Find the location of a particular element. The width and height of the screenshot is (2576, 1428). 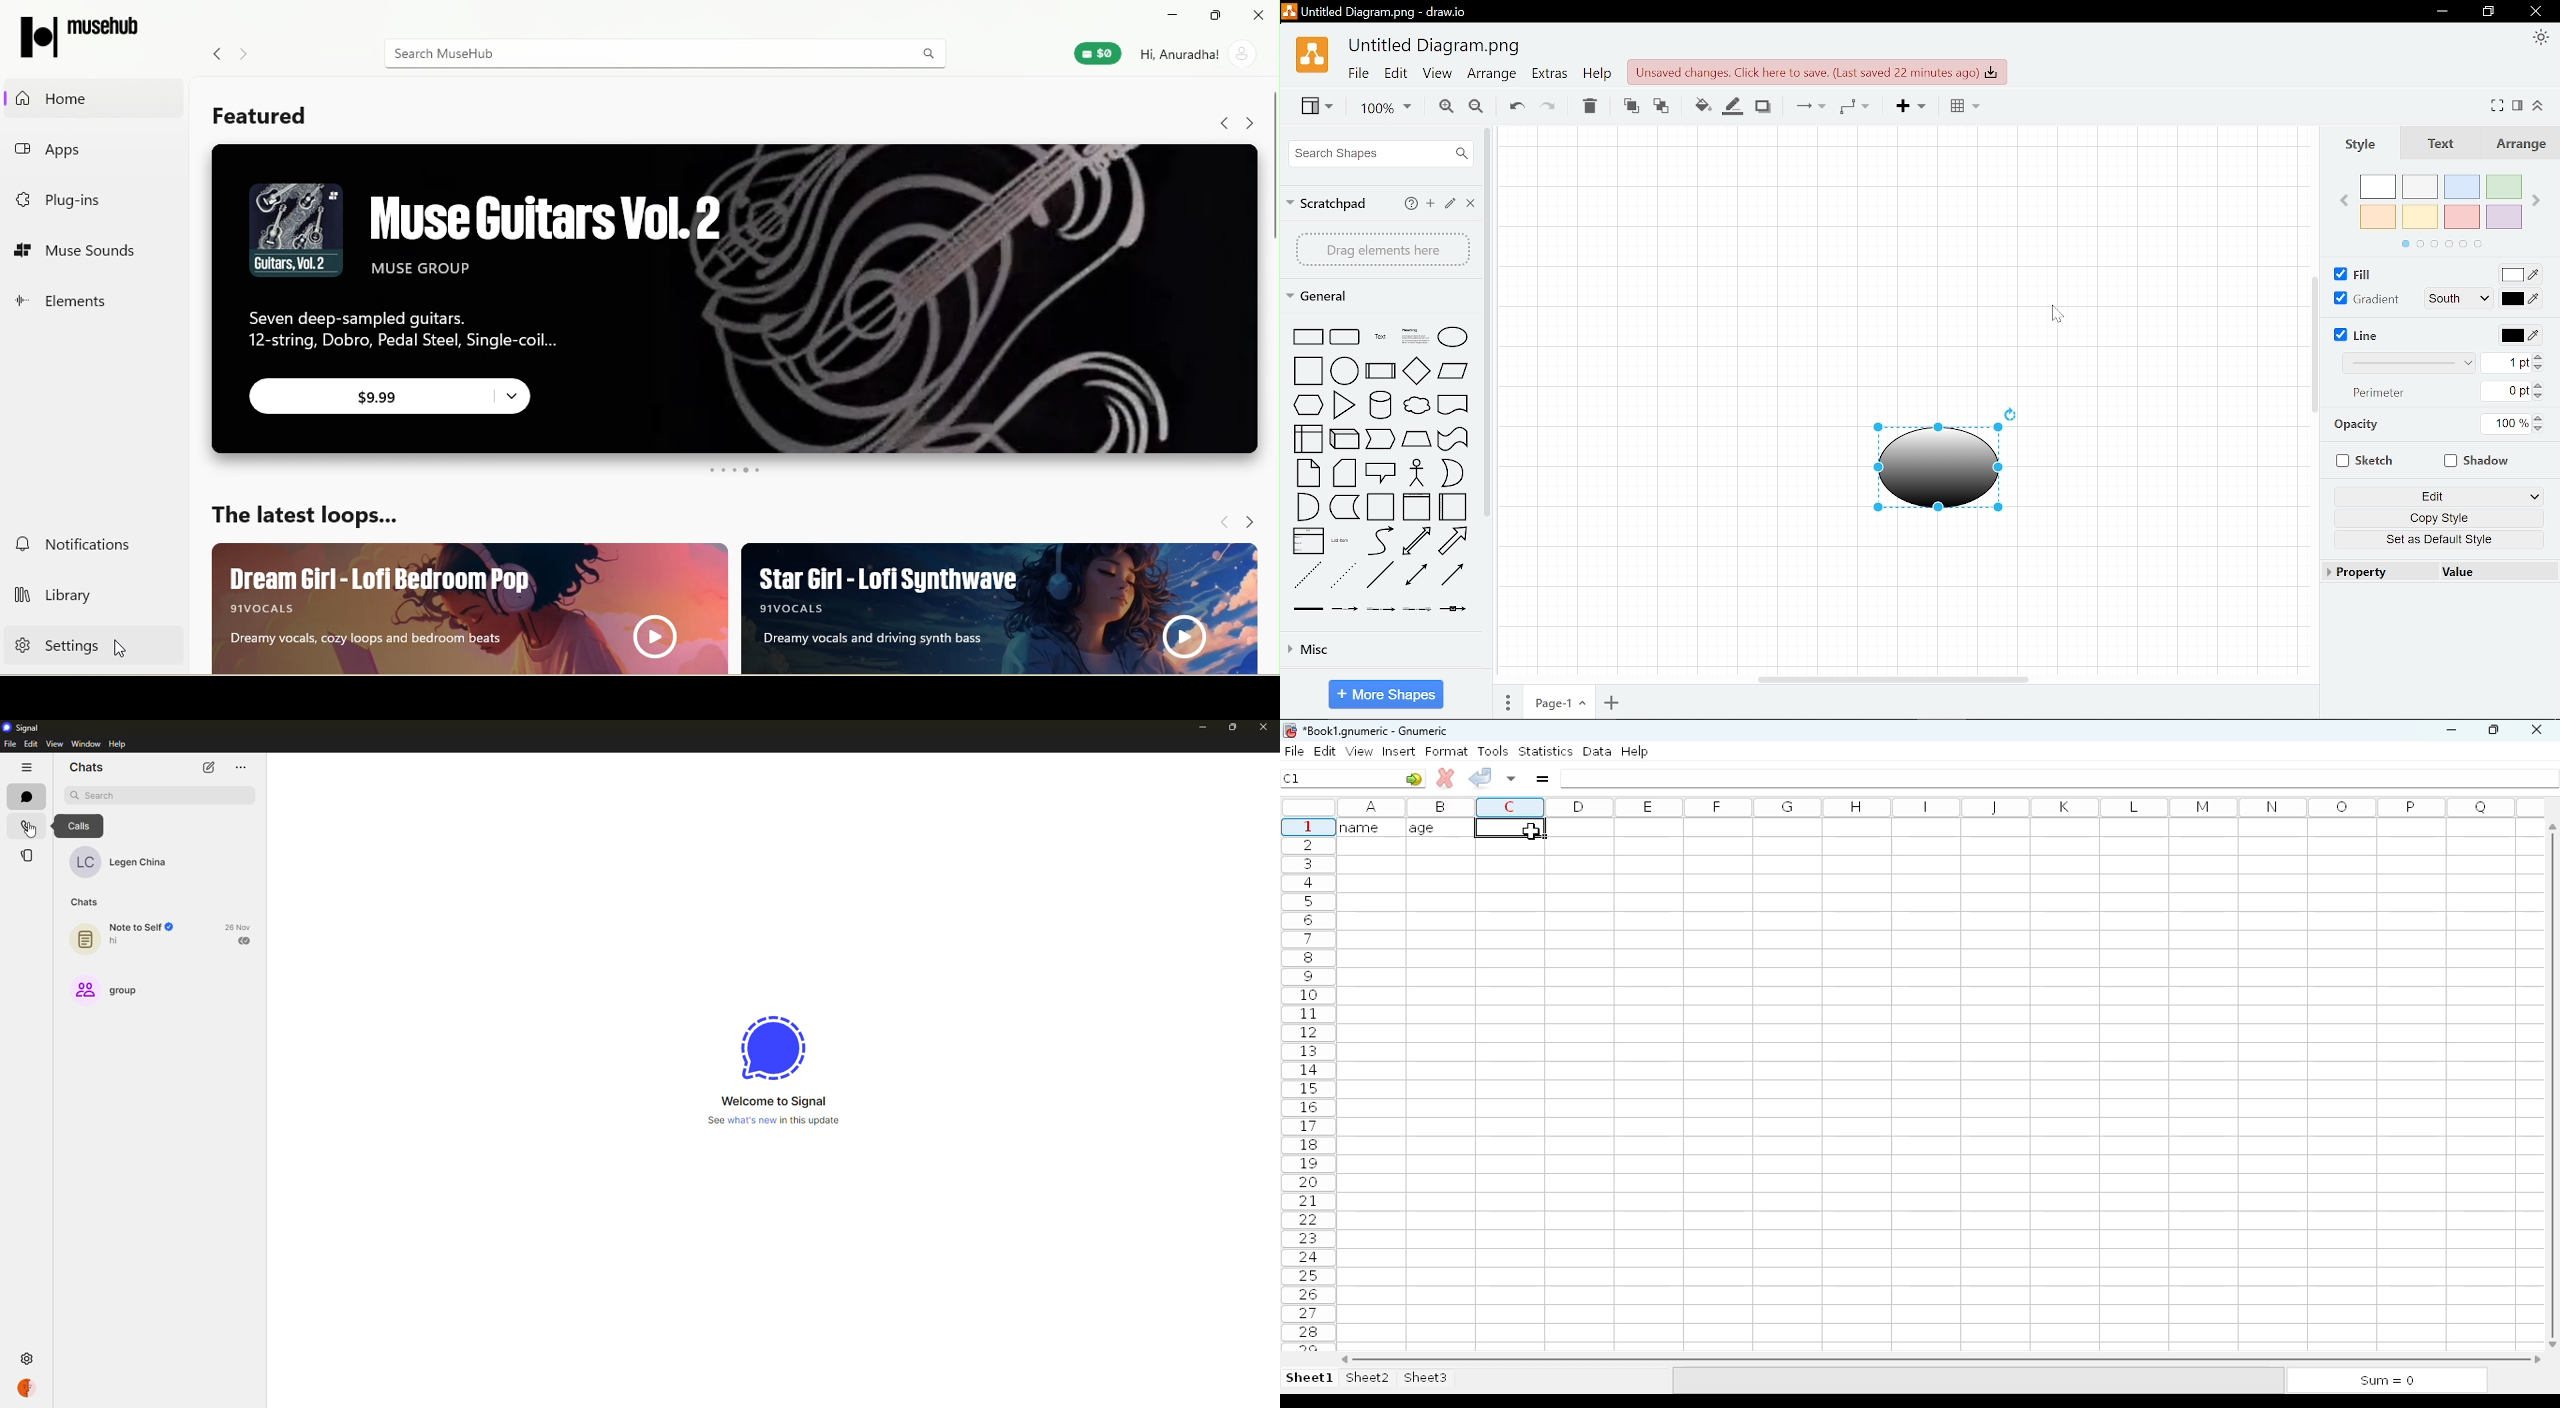

apps is located at coordinates (87, 152).